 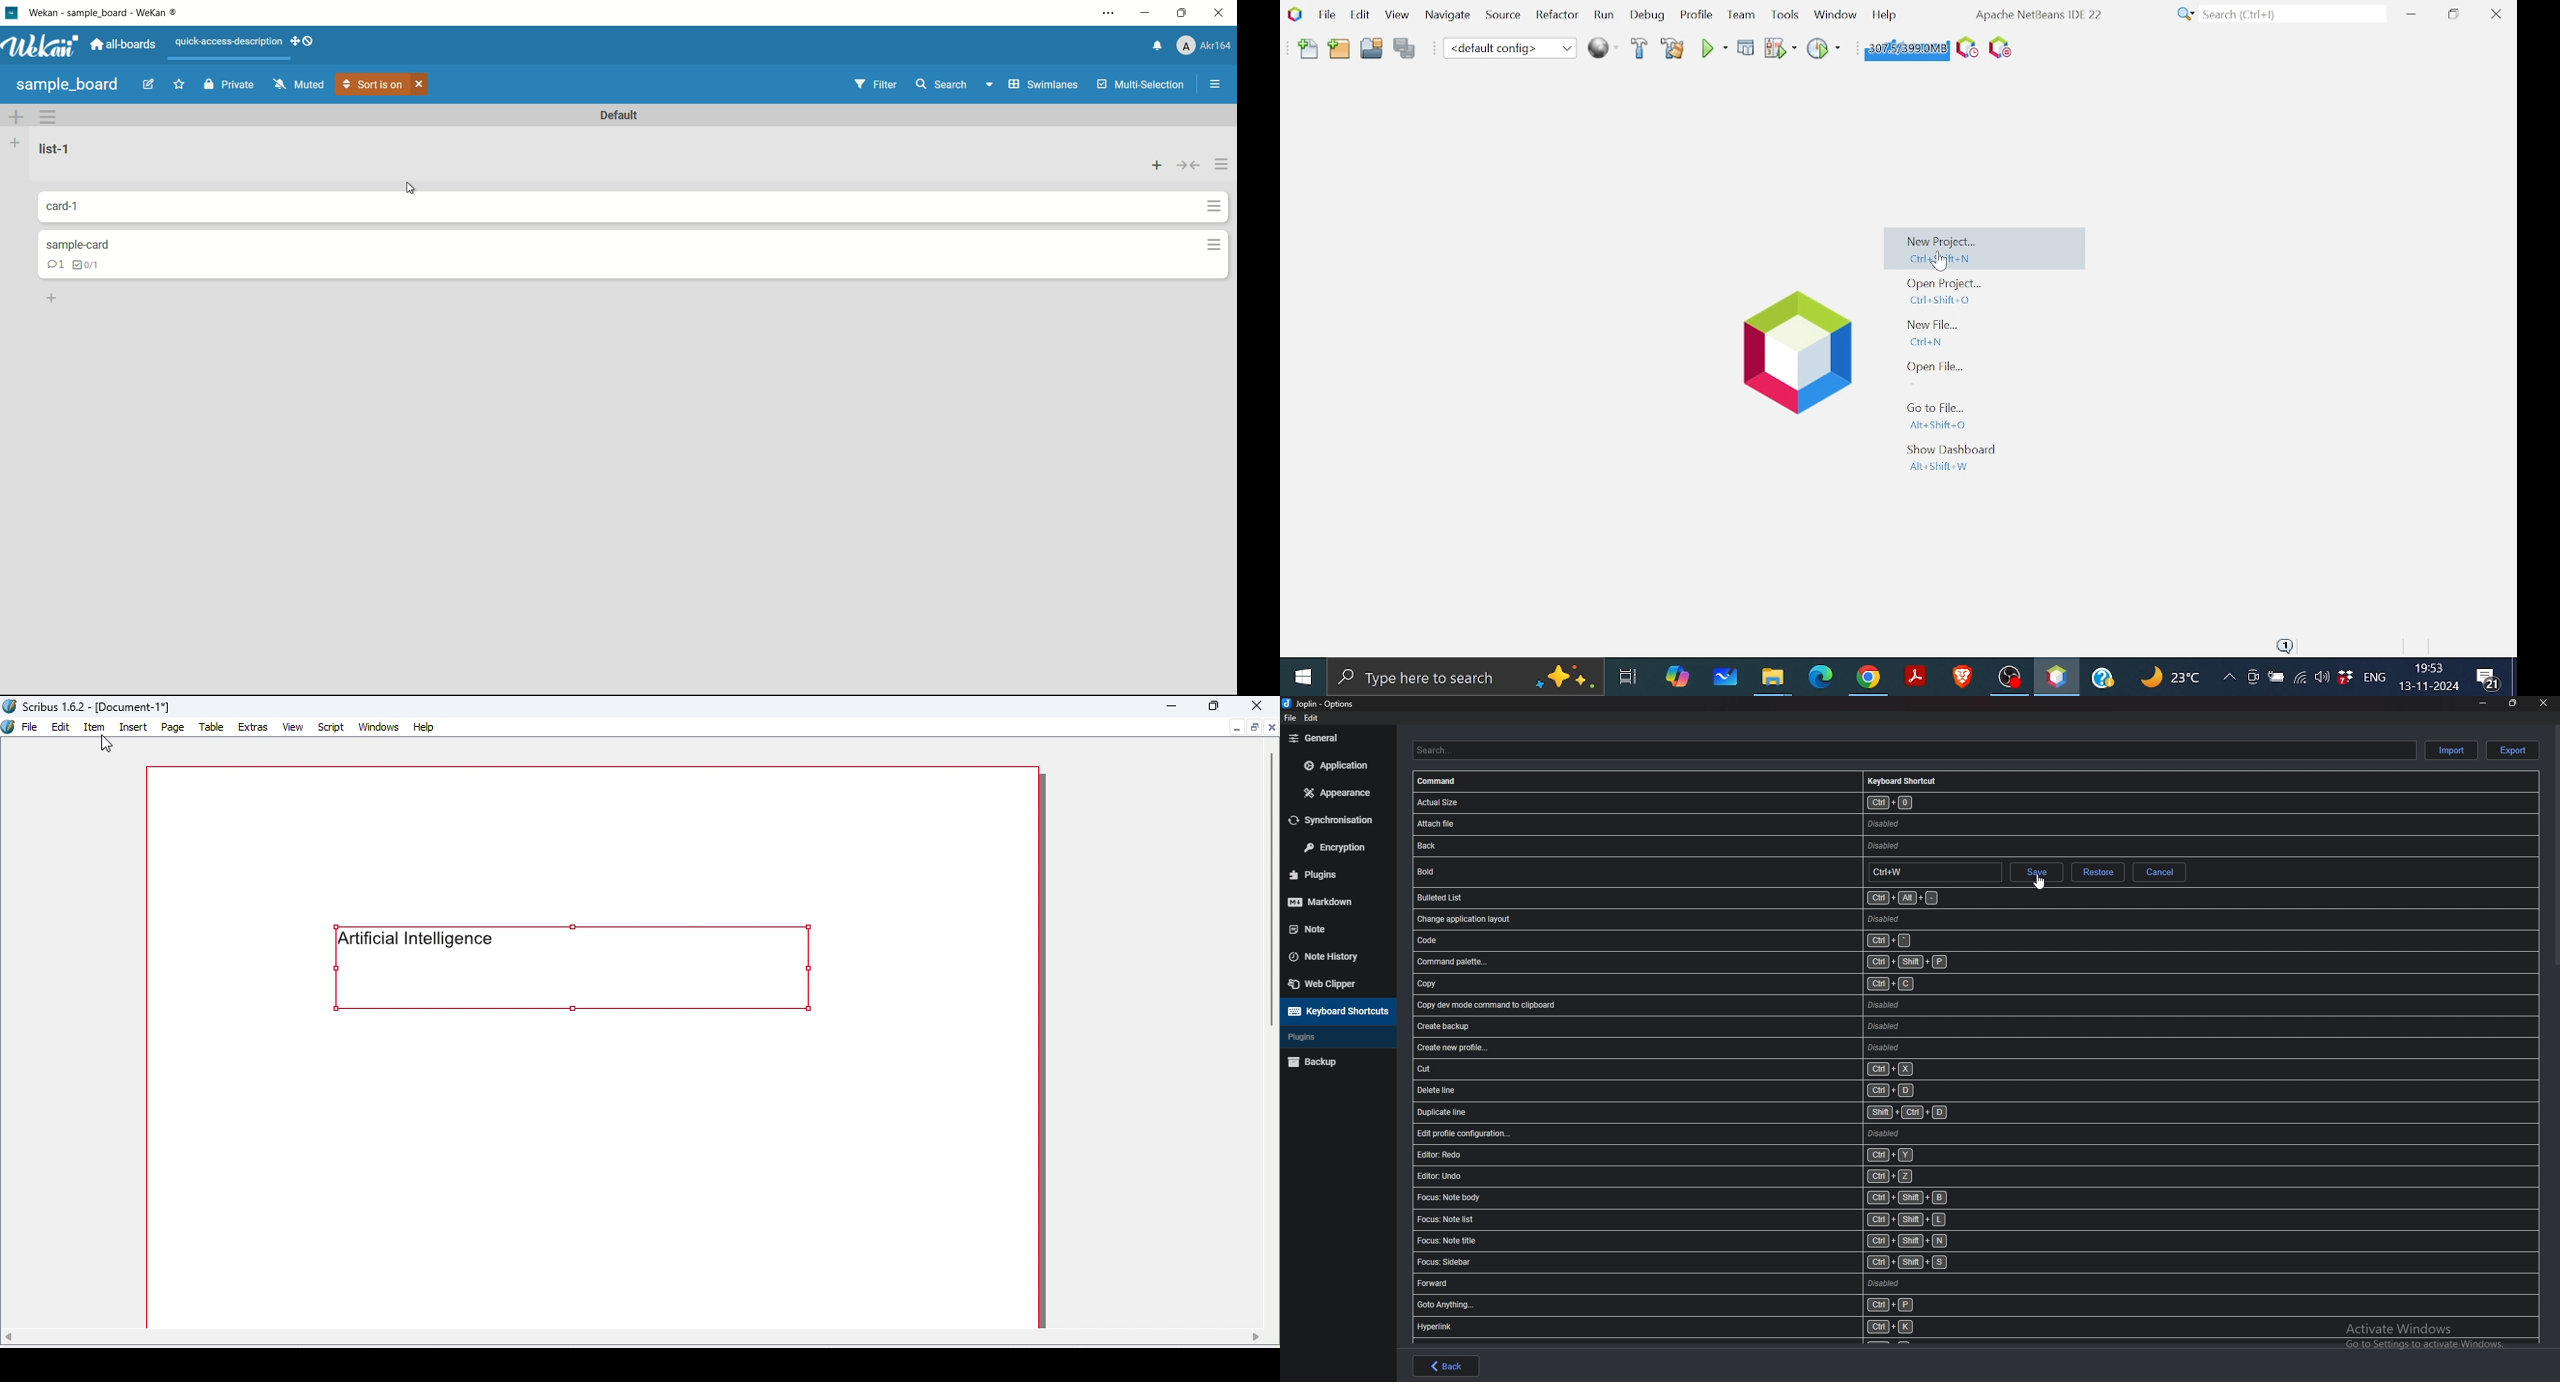 I want to click on default, so click(x=623, y=113).